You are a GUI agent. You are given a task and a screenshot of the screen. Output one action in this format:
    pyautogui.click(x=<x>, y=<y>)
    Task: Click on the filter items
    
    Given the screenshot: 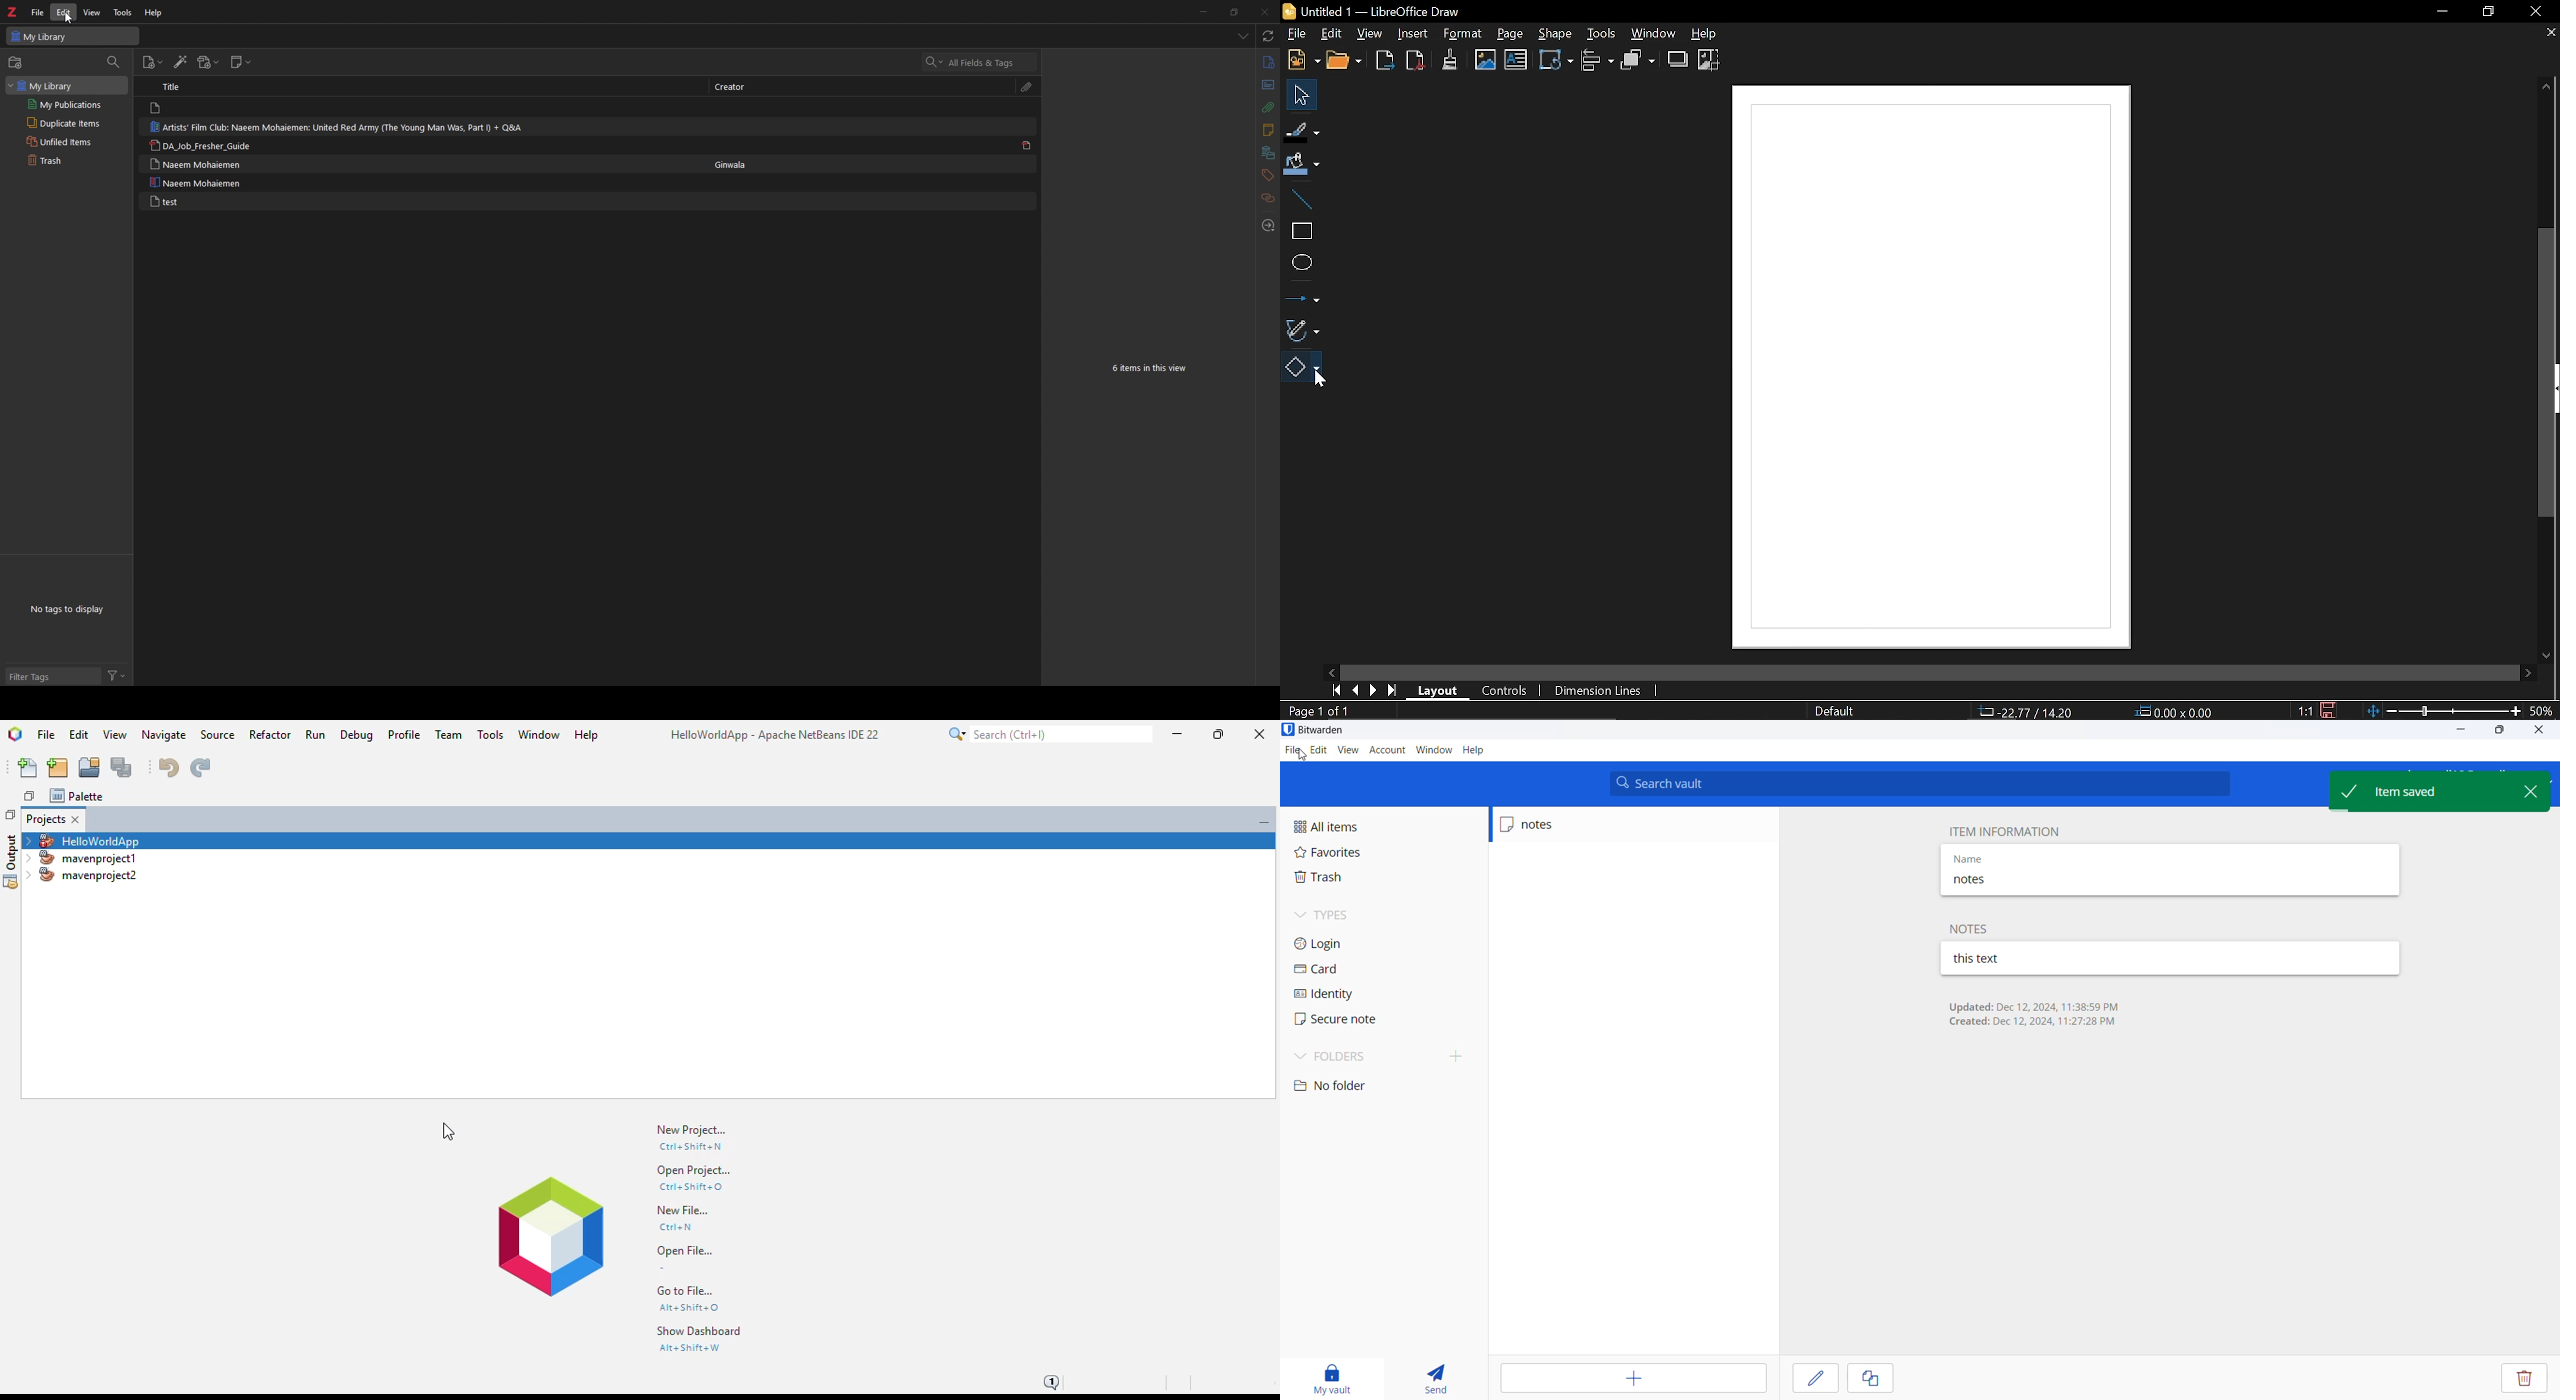 What is the action you would take?
    pyautogui.click(x=116, y=63)
    